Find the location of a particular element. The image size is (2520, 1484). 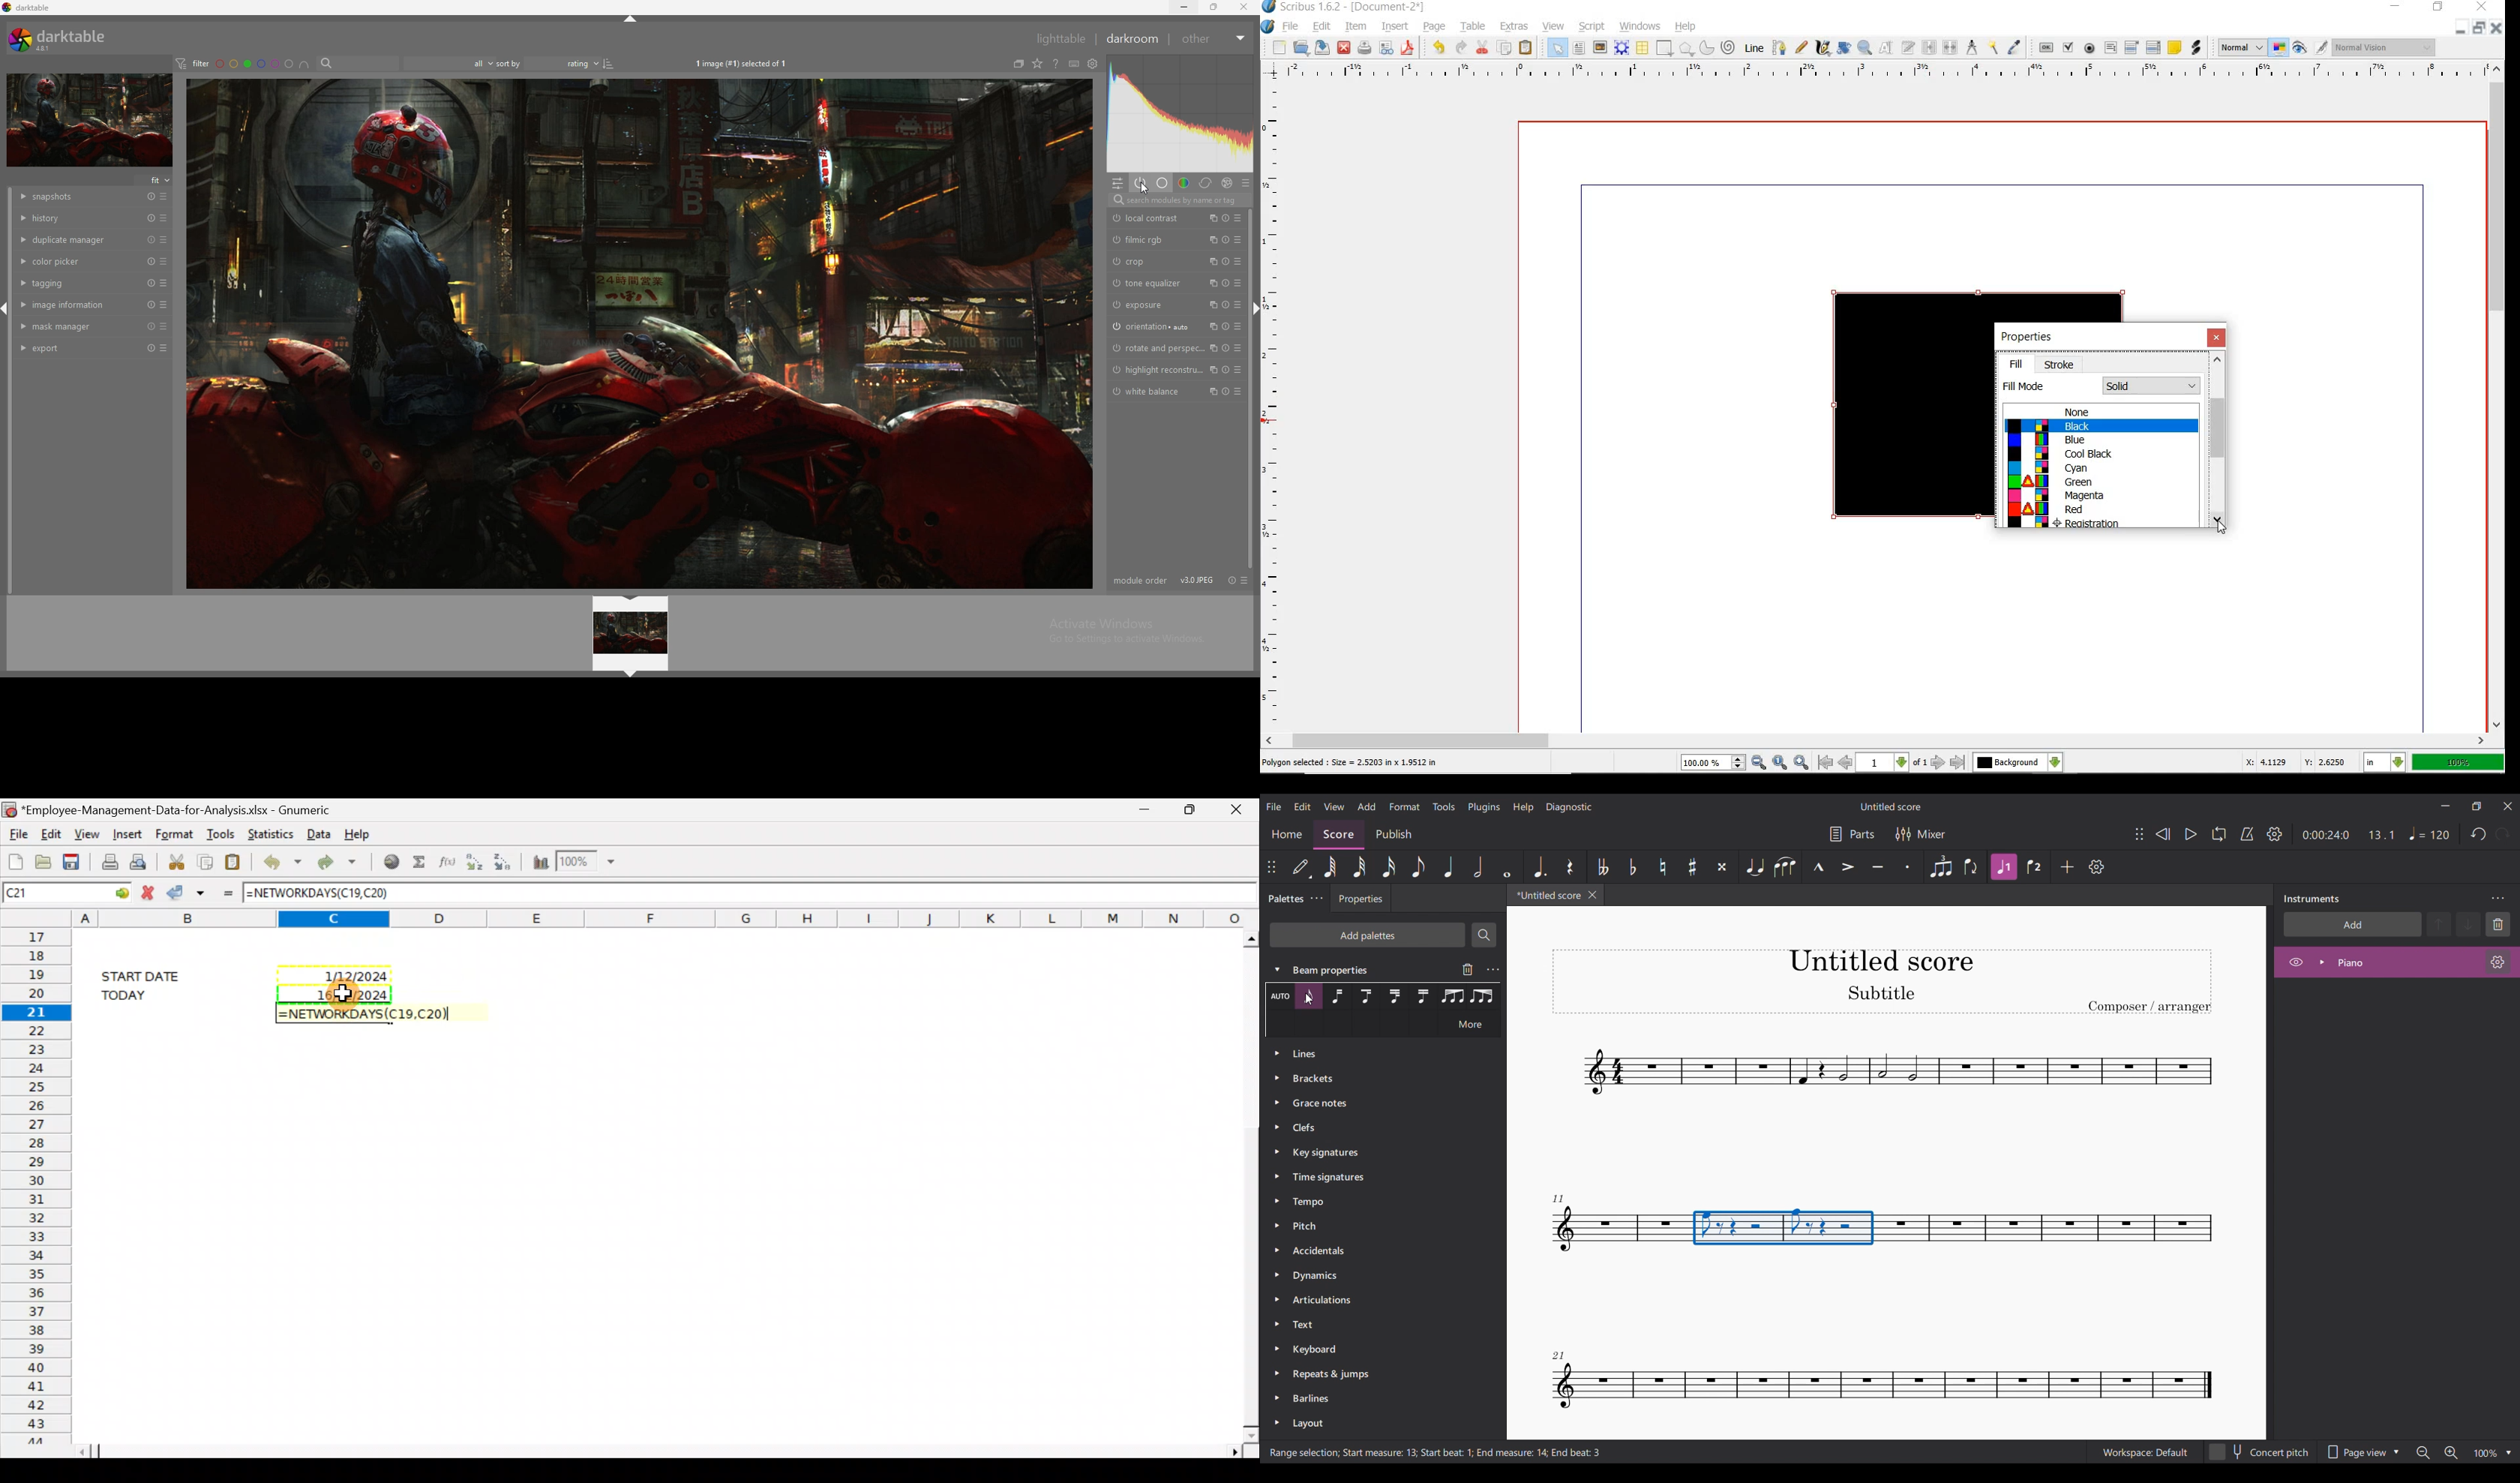

show active modules is located at coordinates (1139, 182).